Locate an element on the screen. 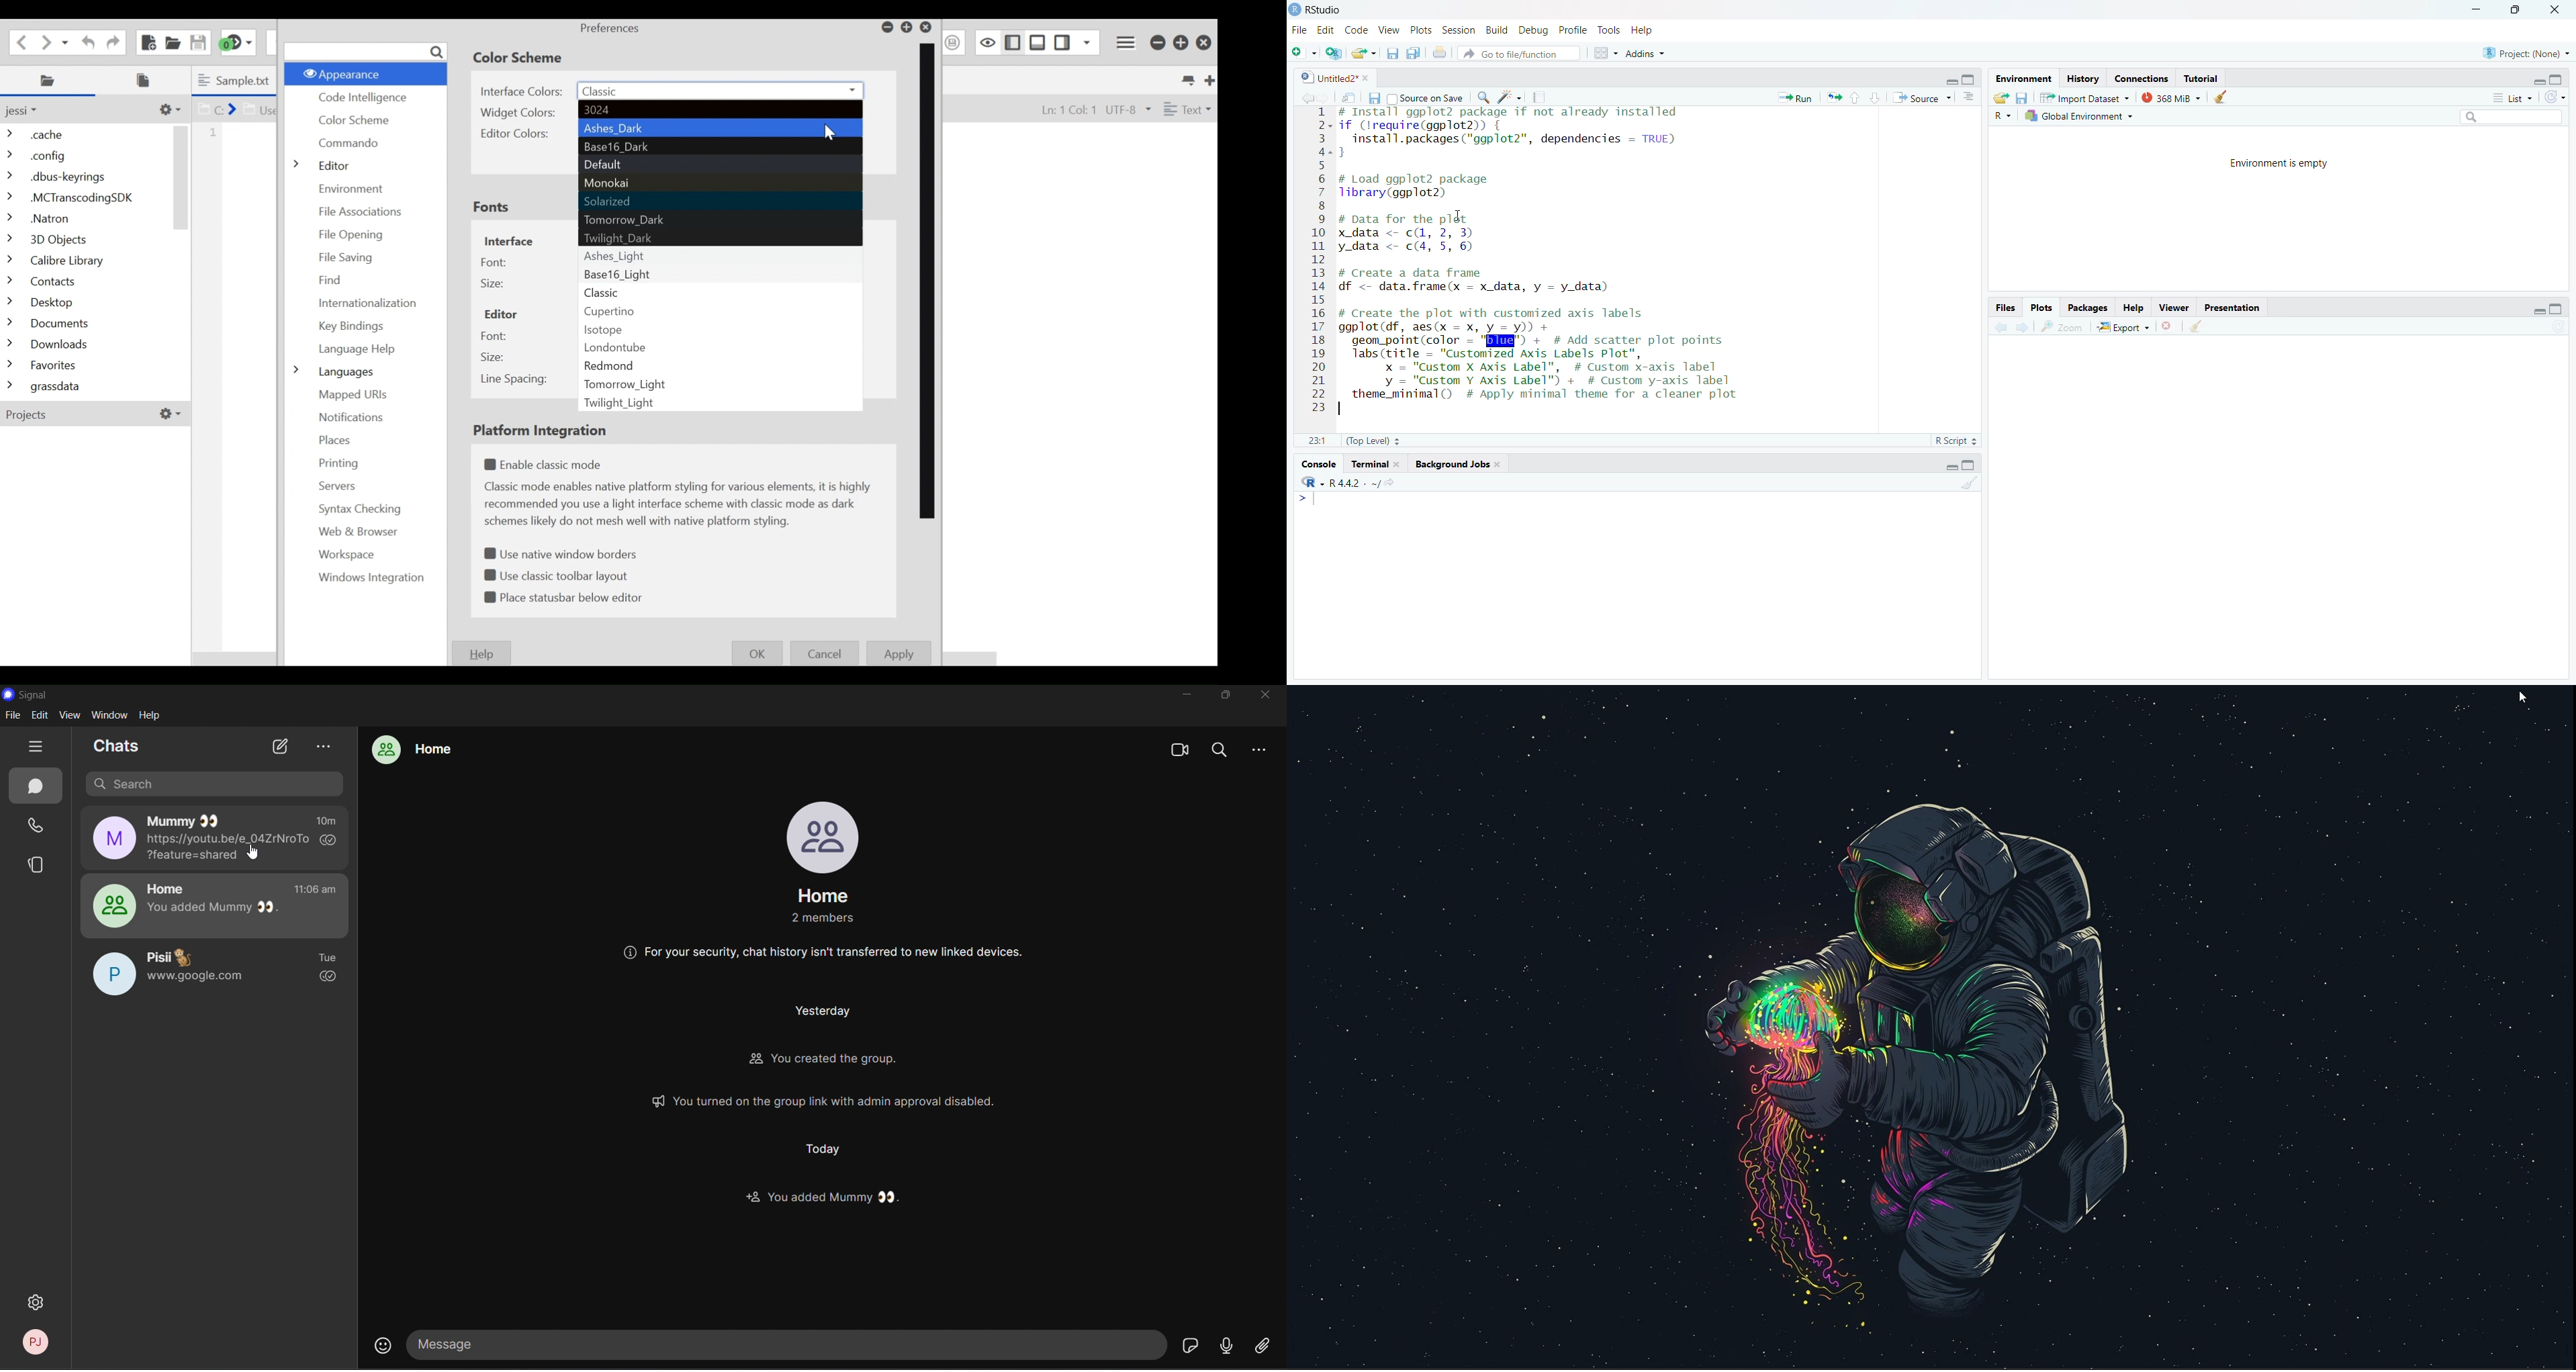  Commando is located at coordinates (352, 143).